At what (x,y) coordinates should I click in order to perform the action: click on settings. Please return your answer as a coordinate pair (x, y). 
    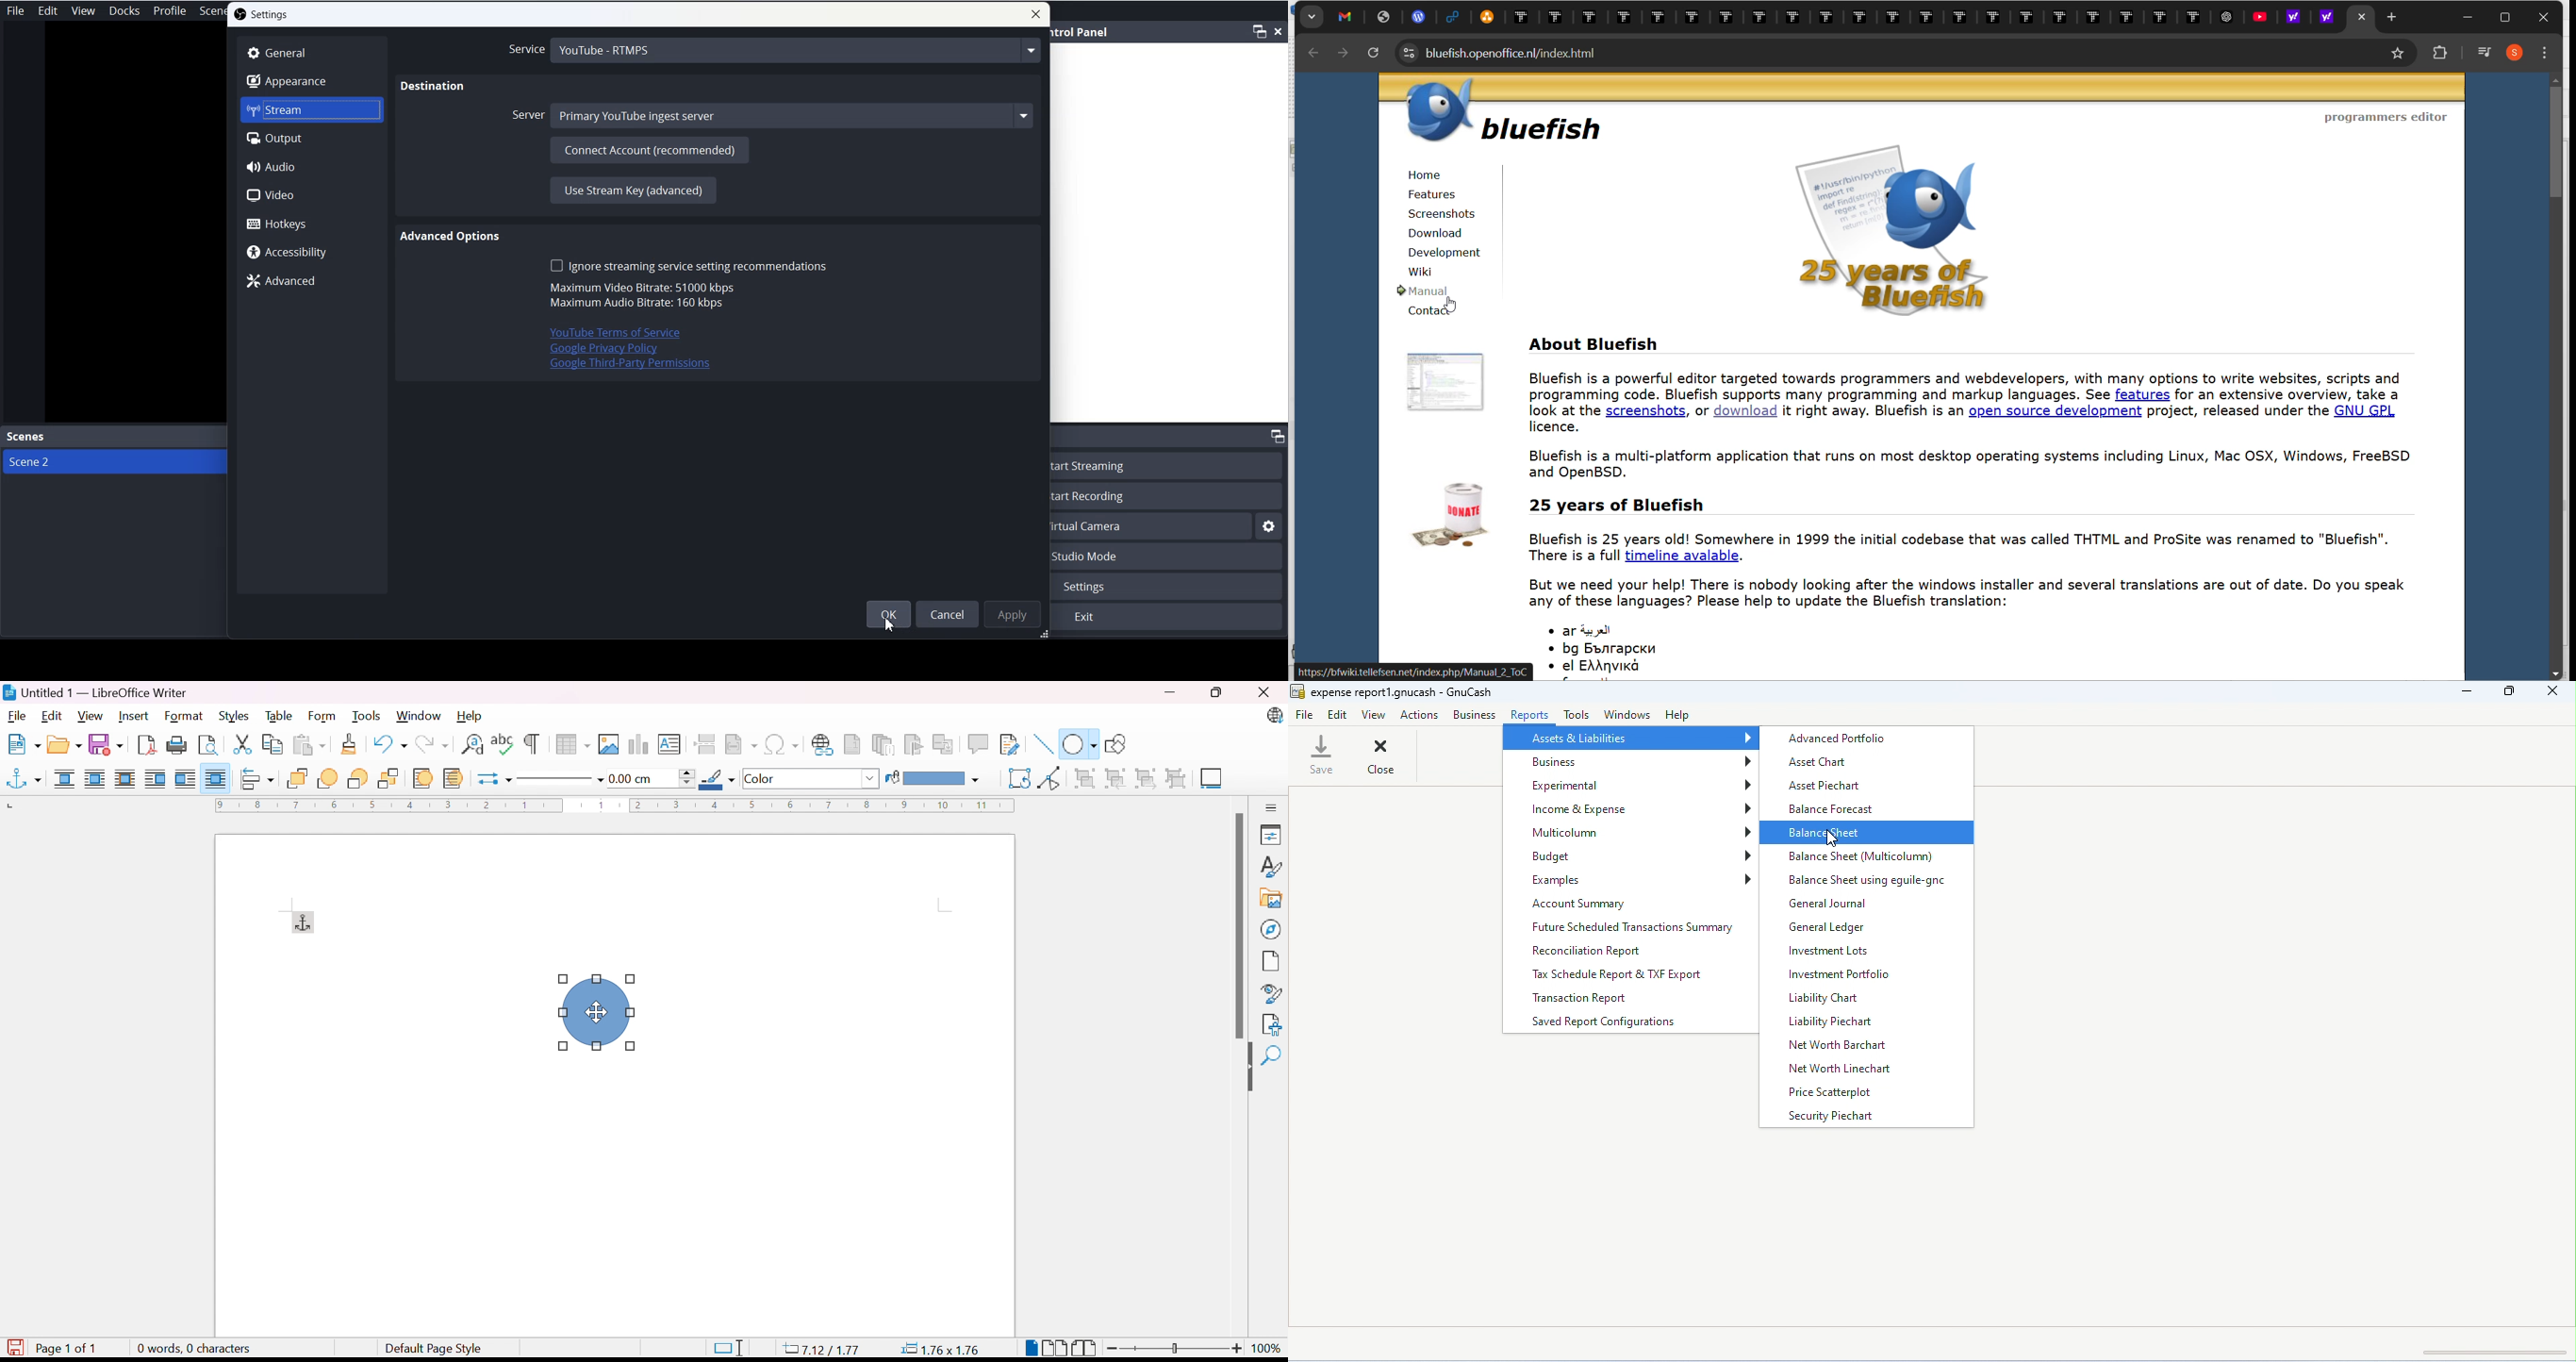
    Looking at the image, I should click on (1269, 527).